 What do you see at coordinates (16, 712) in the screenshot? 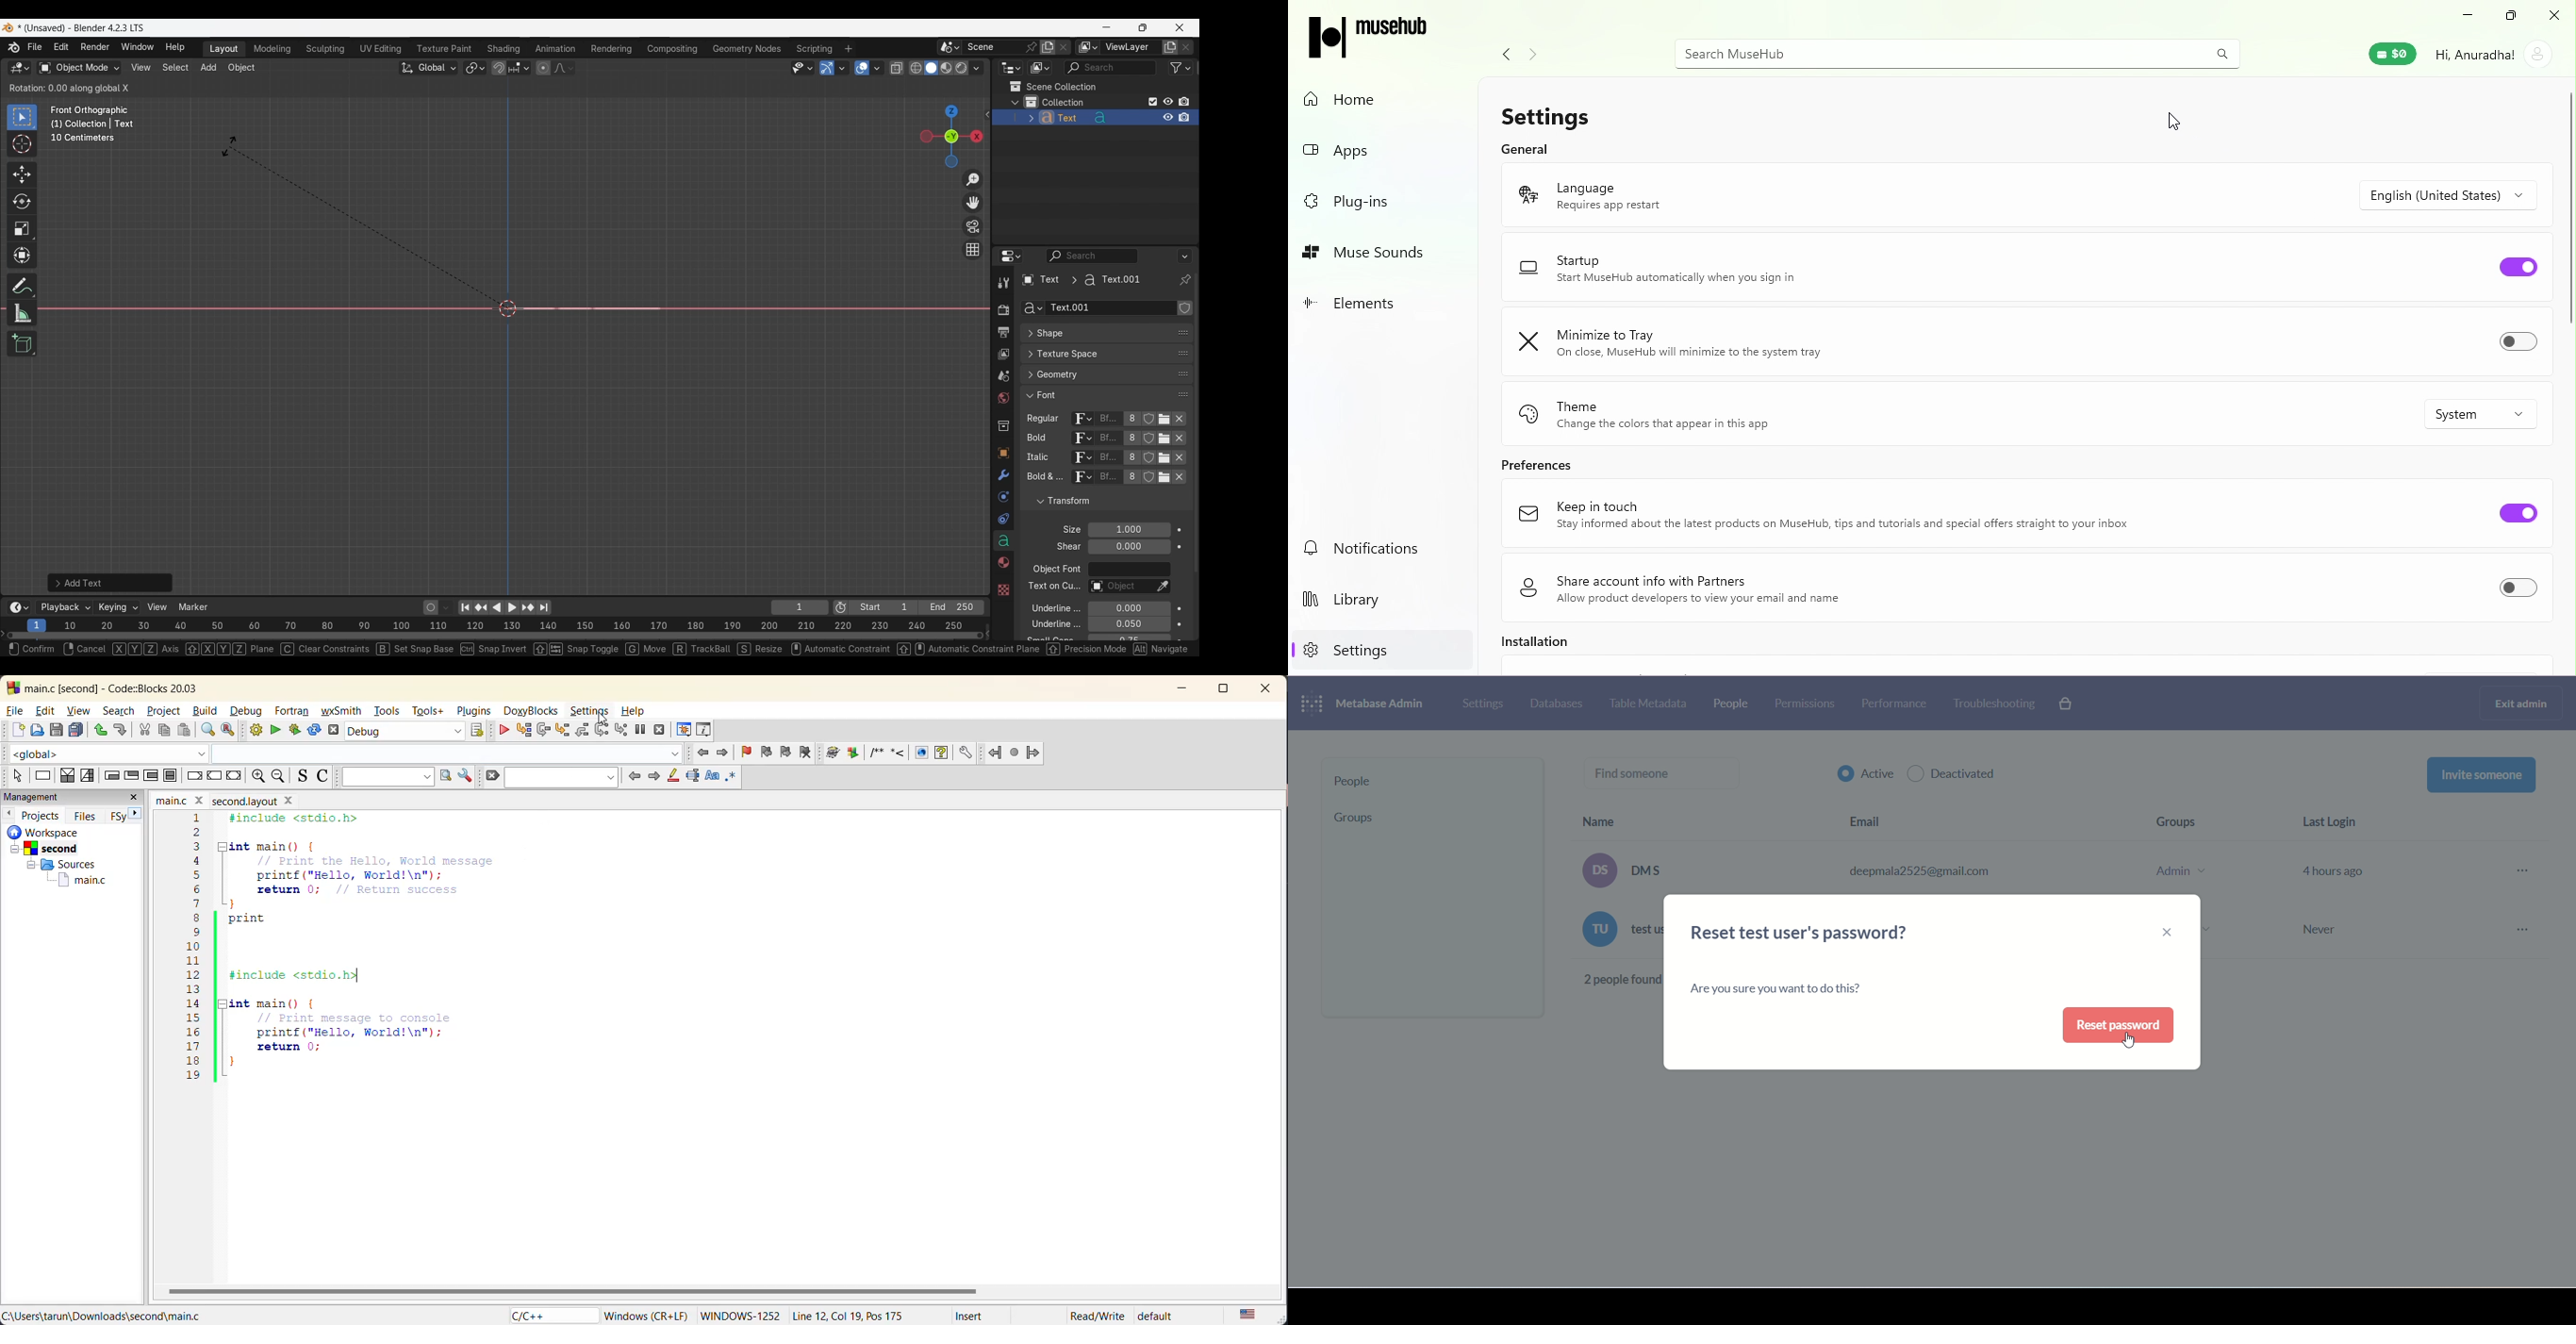
I see `file` at bounding box center [16, 712].